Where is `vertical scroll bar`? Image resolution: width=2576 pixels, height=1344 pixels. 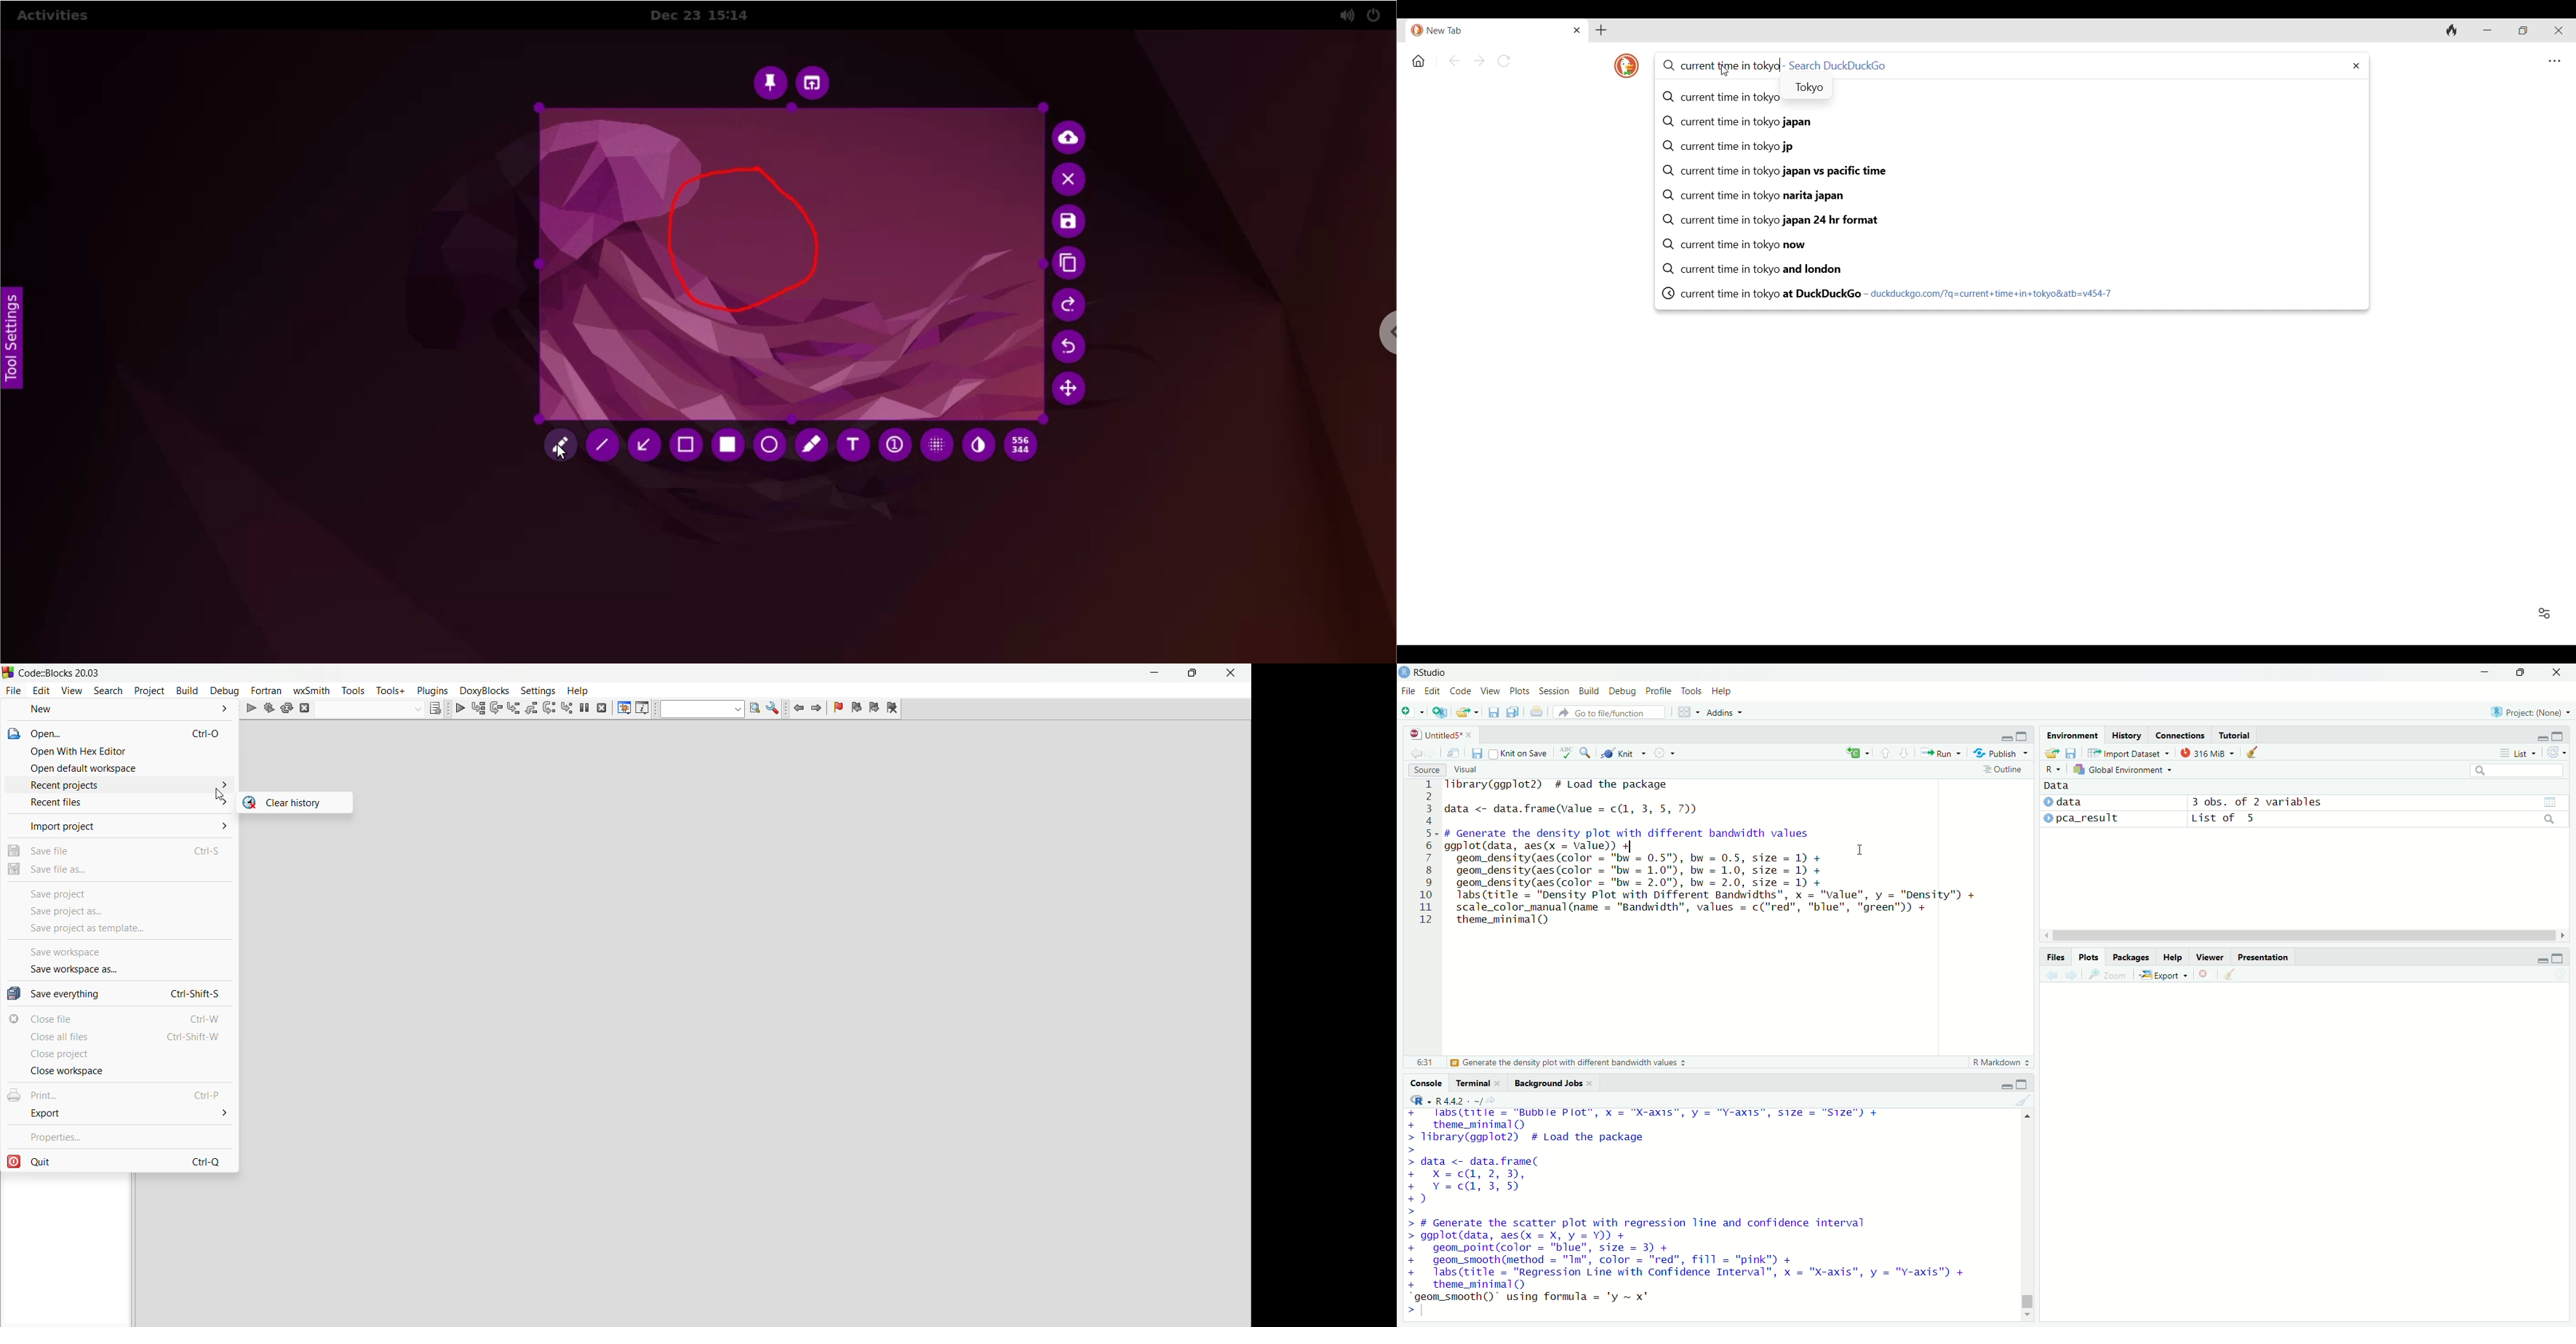 vertical scroll bar is located at coordinates (2028, 1214).